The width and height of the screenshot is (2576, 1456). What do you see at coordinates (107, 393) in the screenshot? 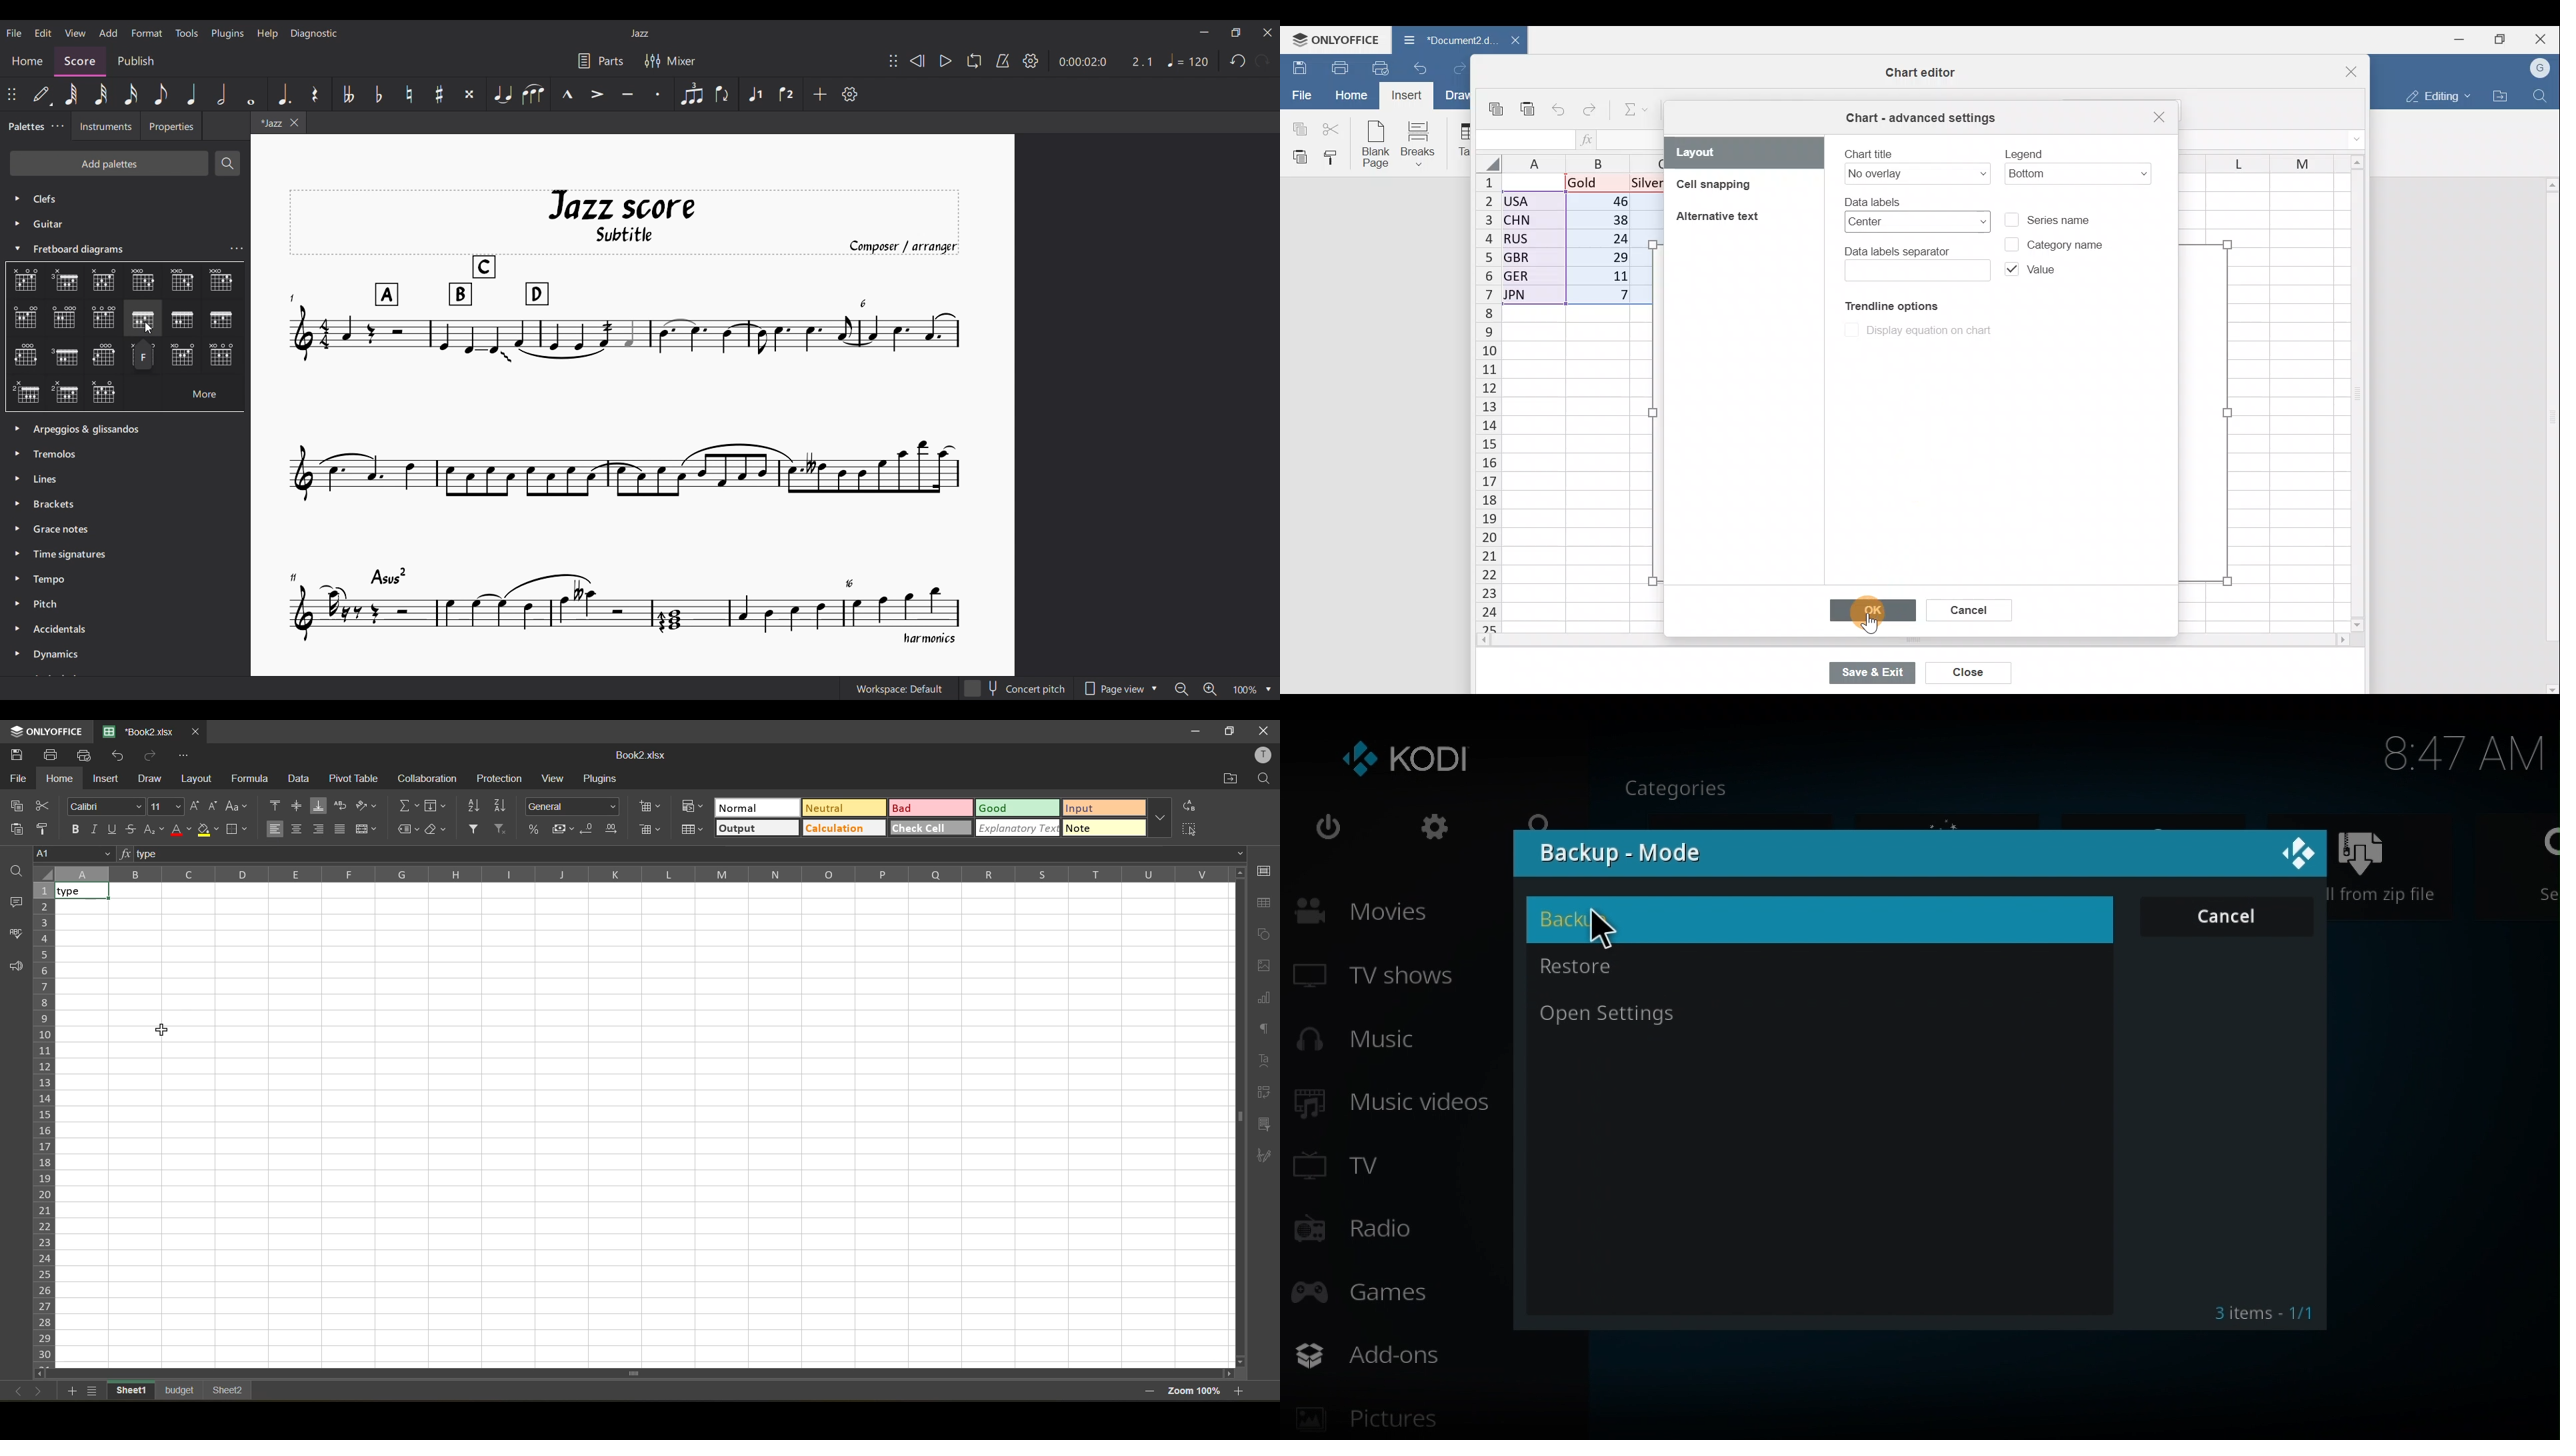
I see `Chart 19` at bounding box center [107, 393].